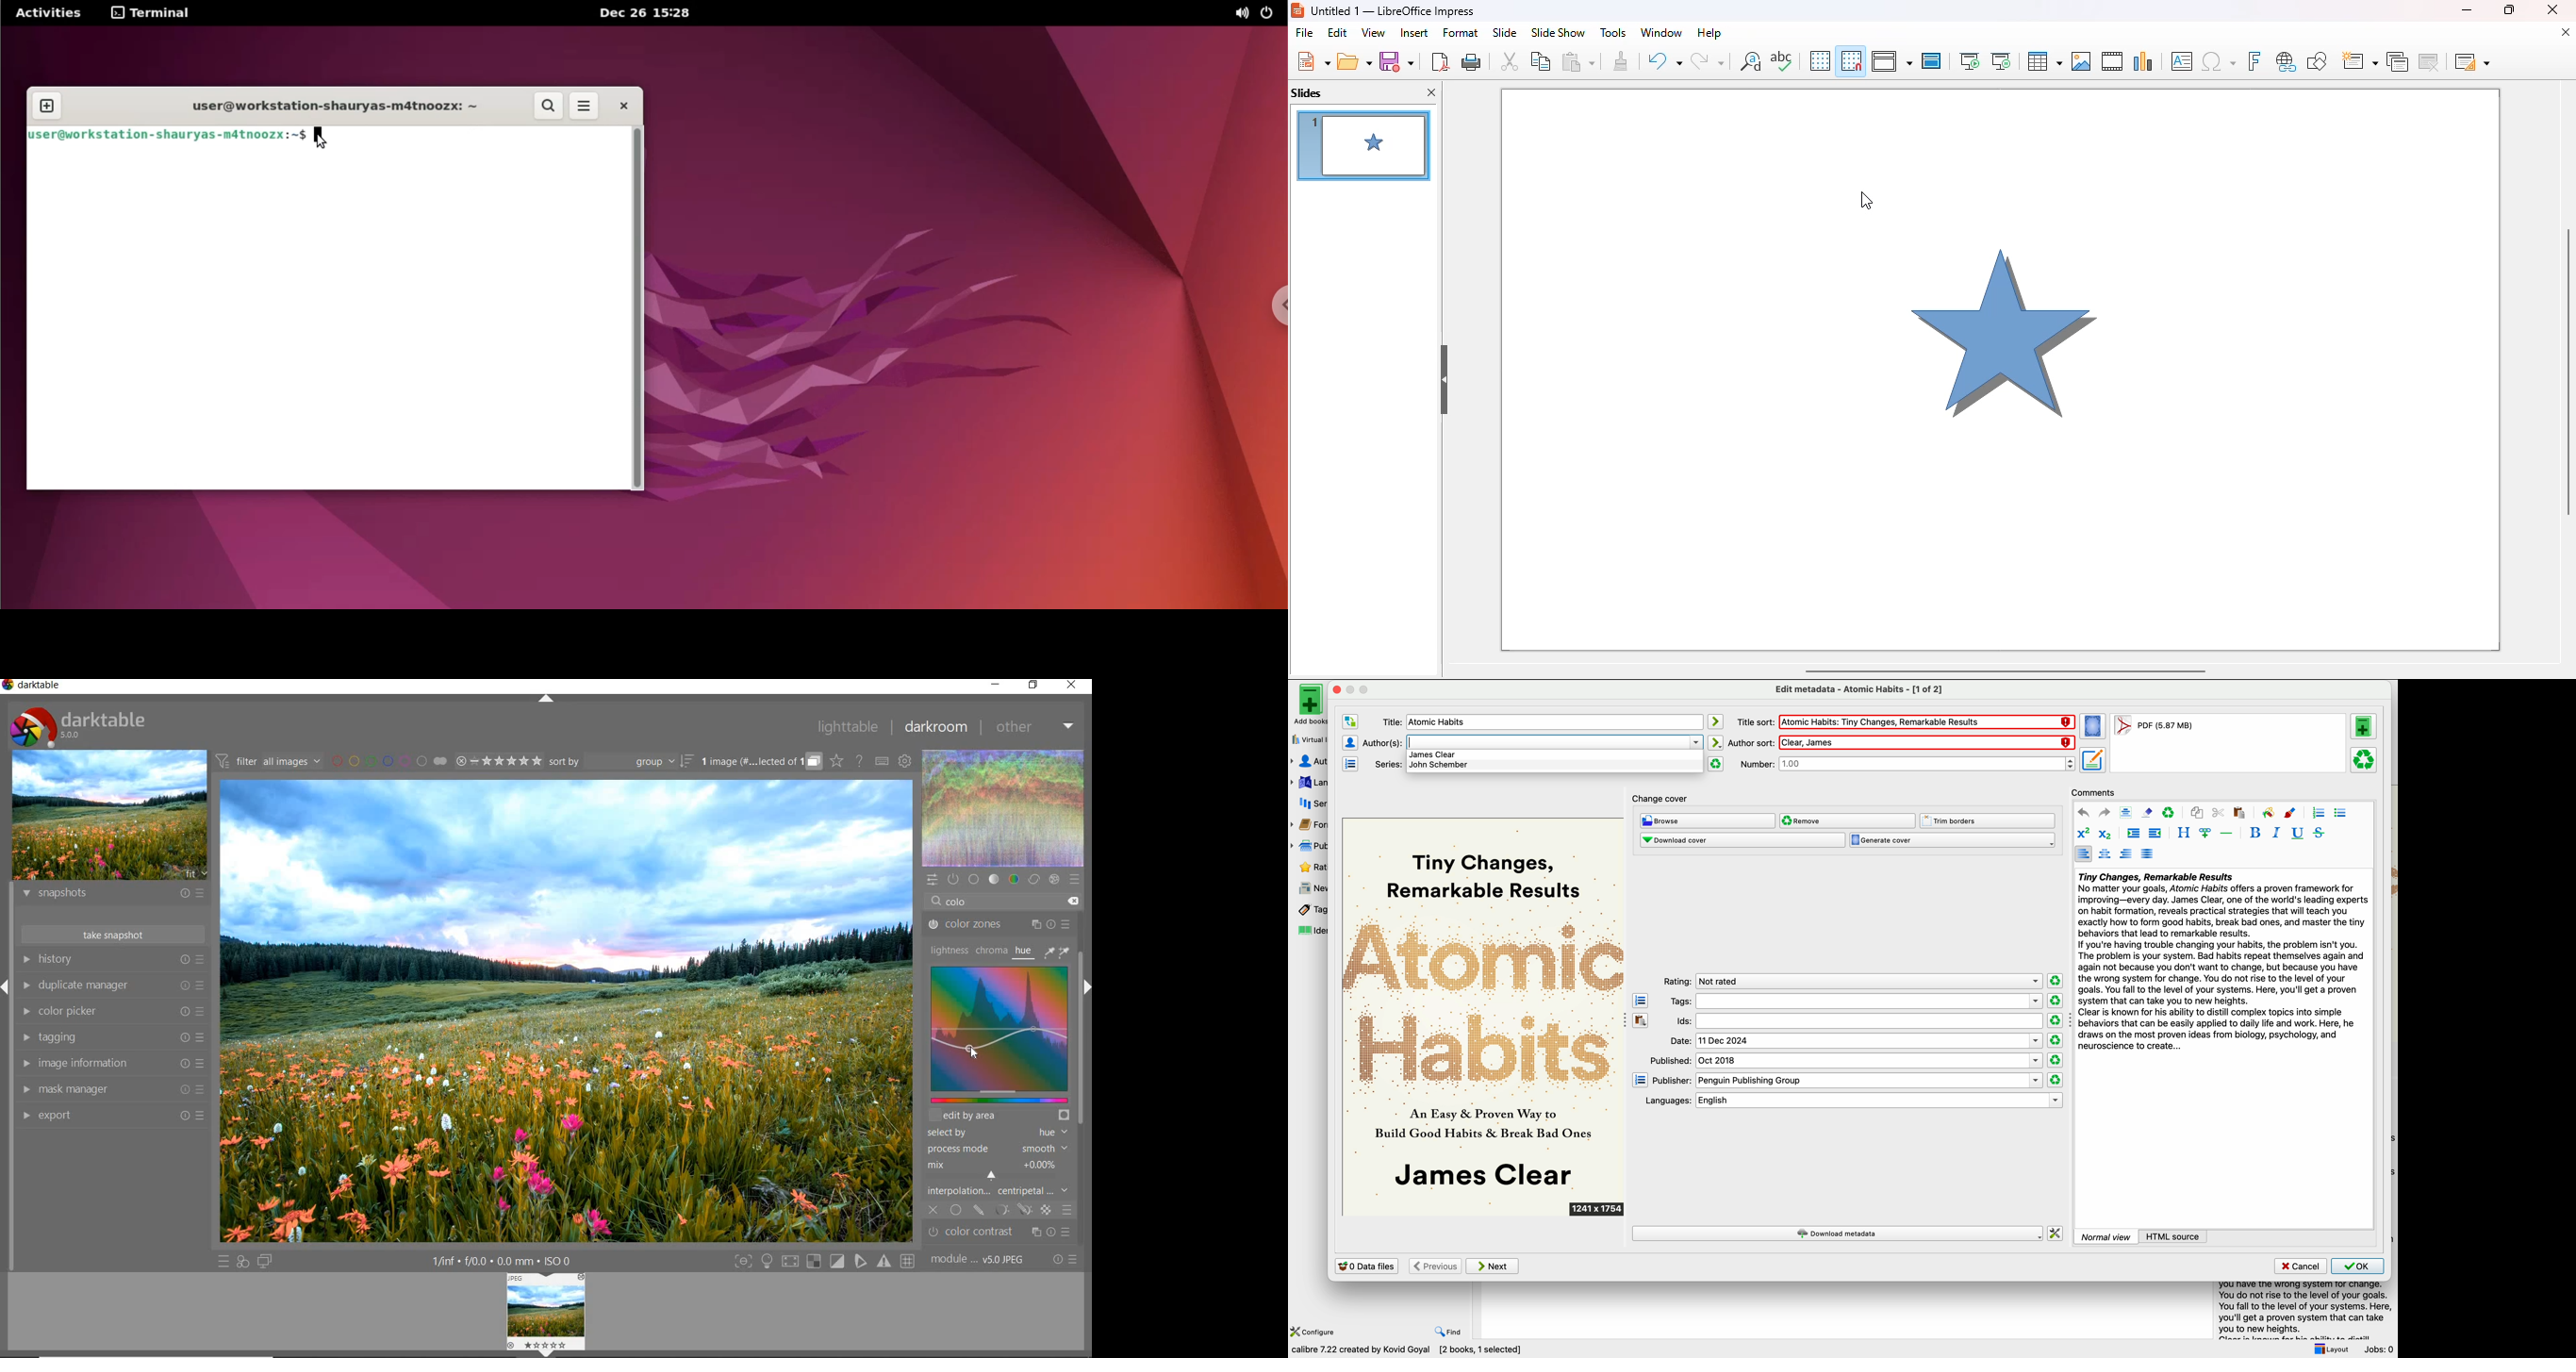 Image resolution: width=2576 pixels, height=1372 pixels. I want to click on duplicate manager, so click(115, 987).